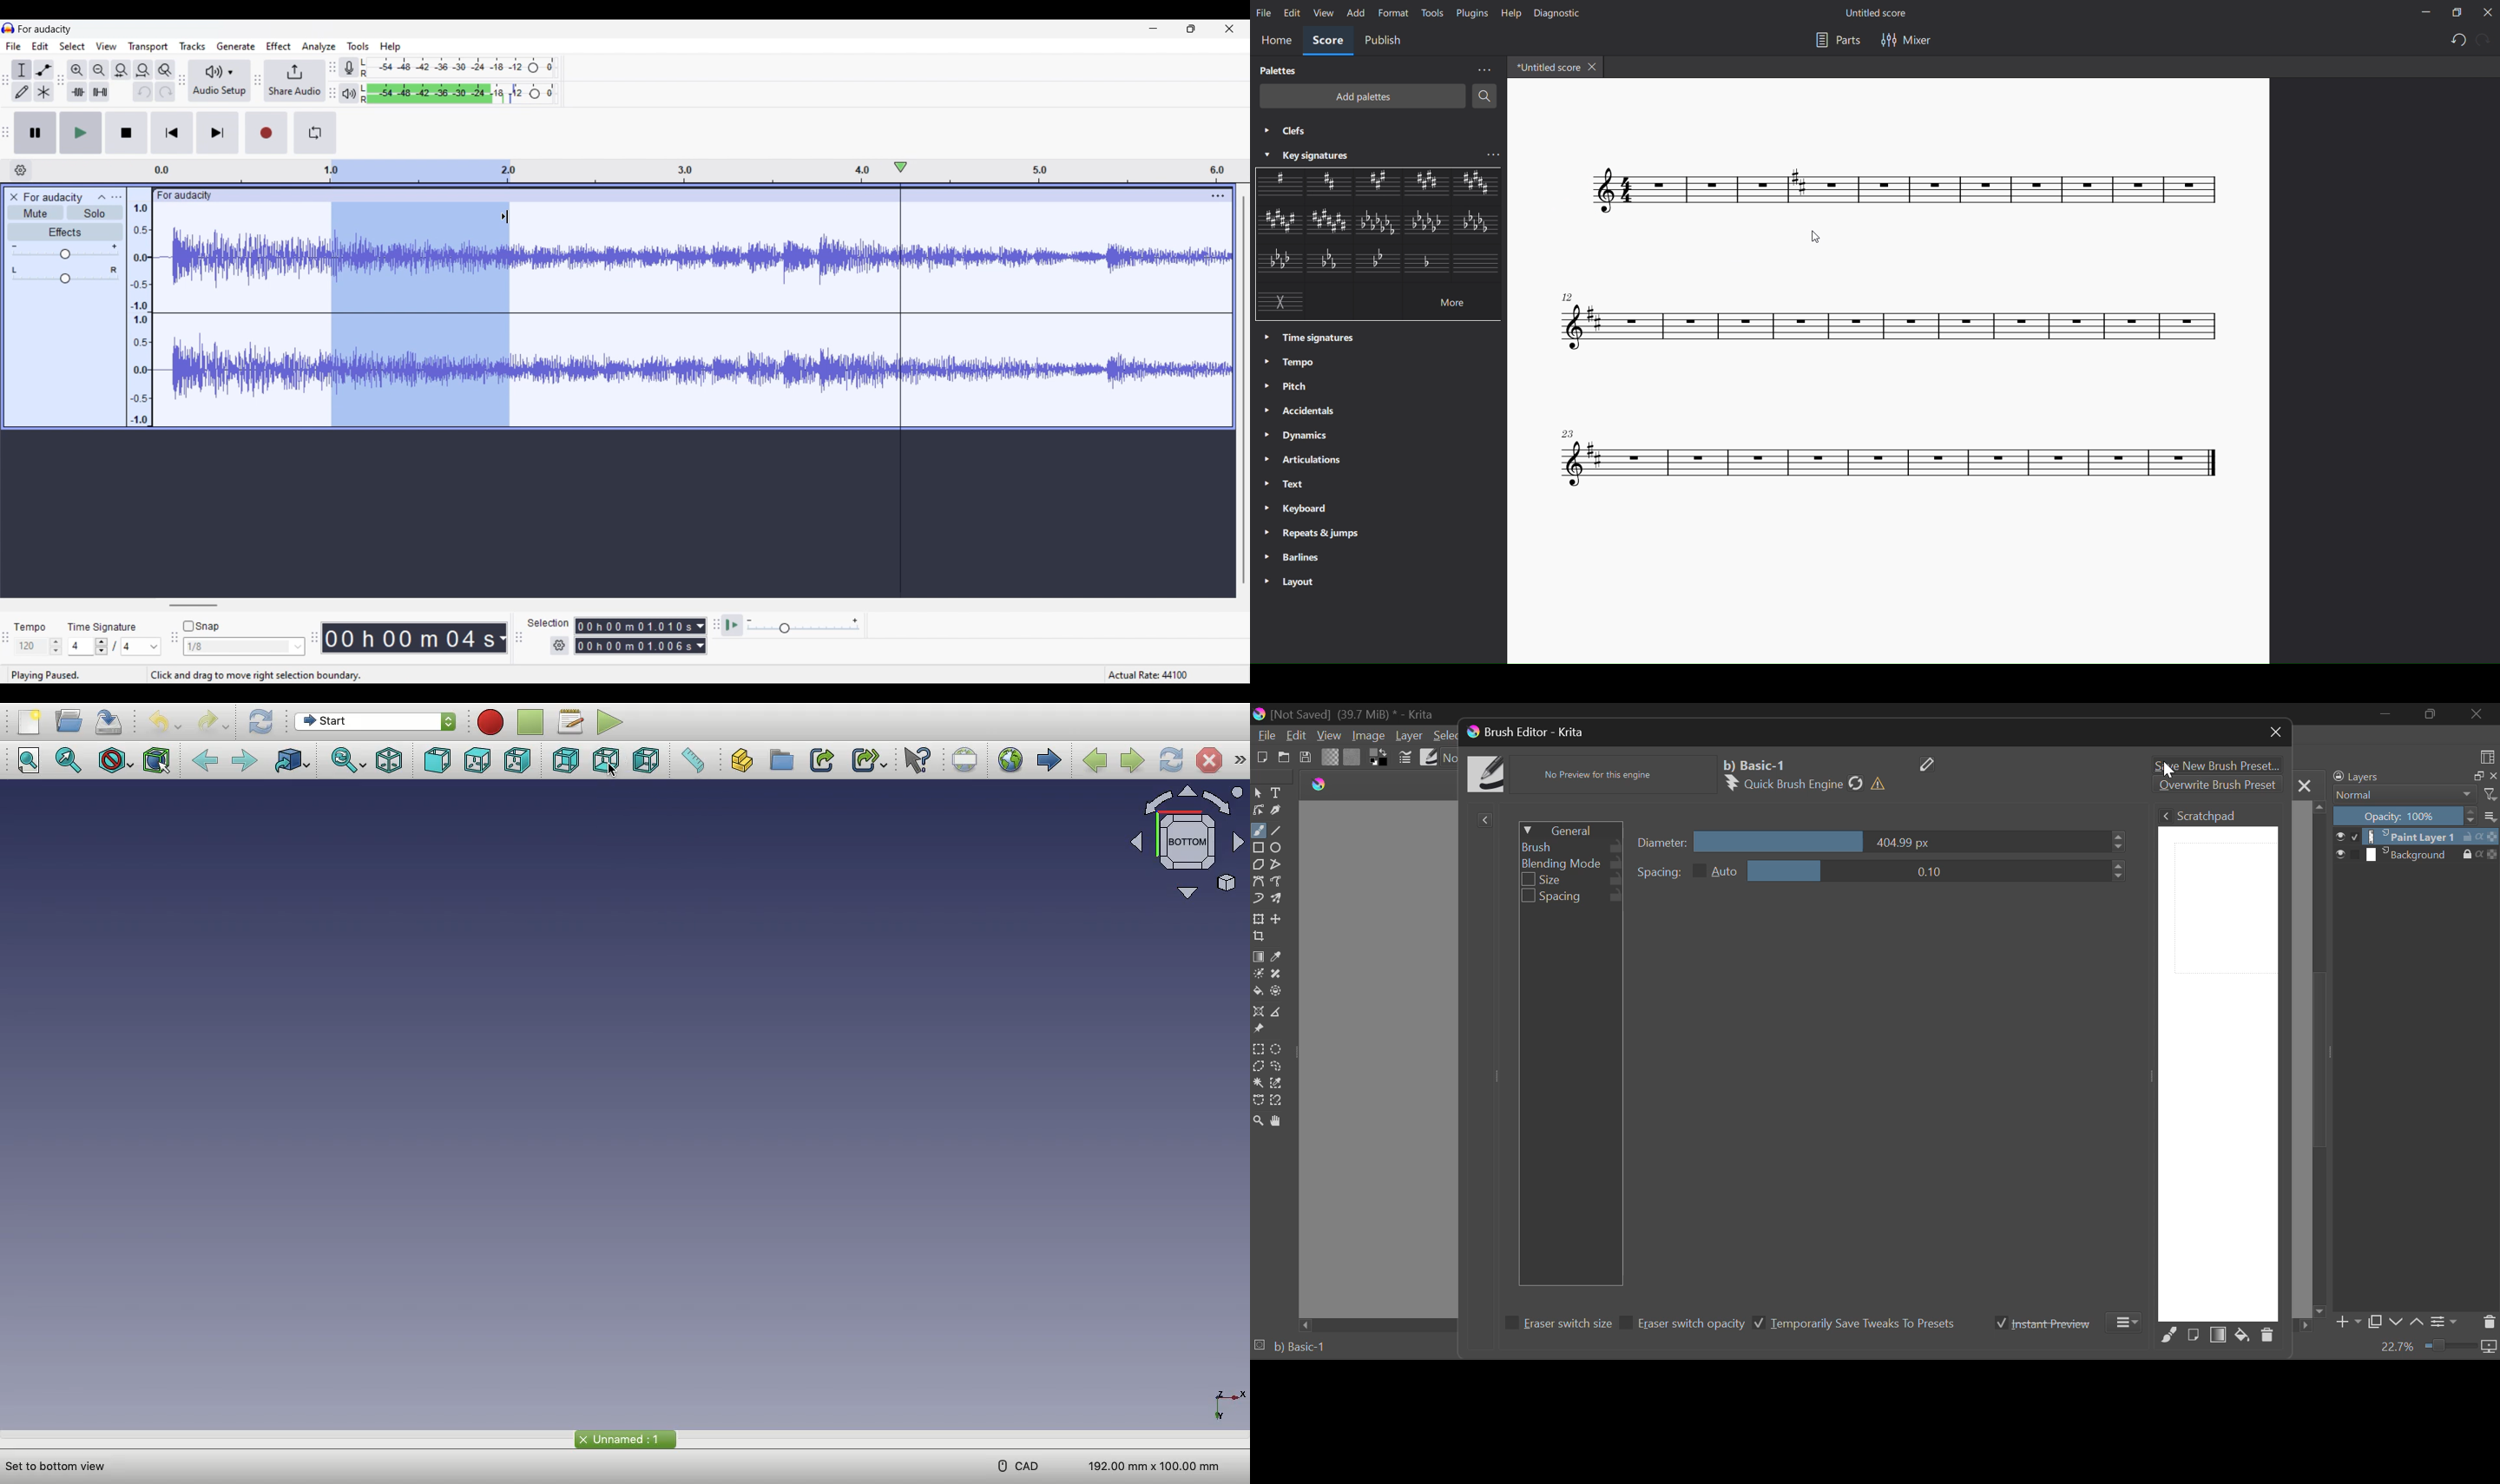 The height and width of the screenshot is (1484, 2520). What do you see at coordinates (278, 46) in the screenshot?
I see `Effect menu` at bounding box center [278, 46].